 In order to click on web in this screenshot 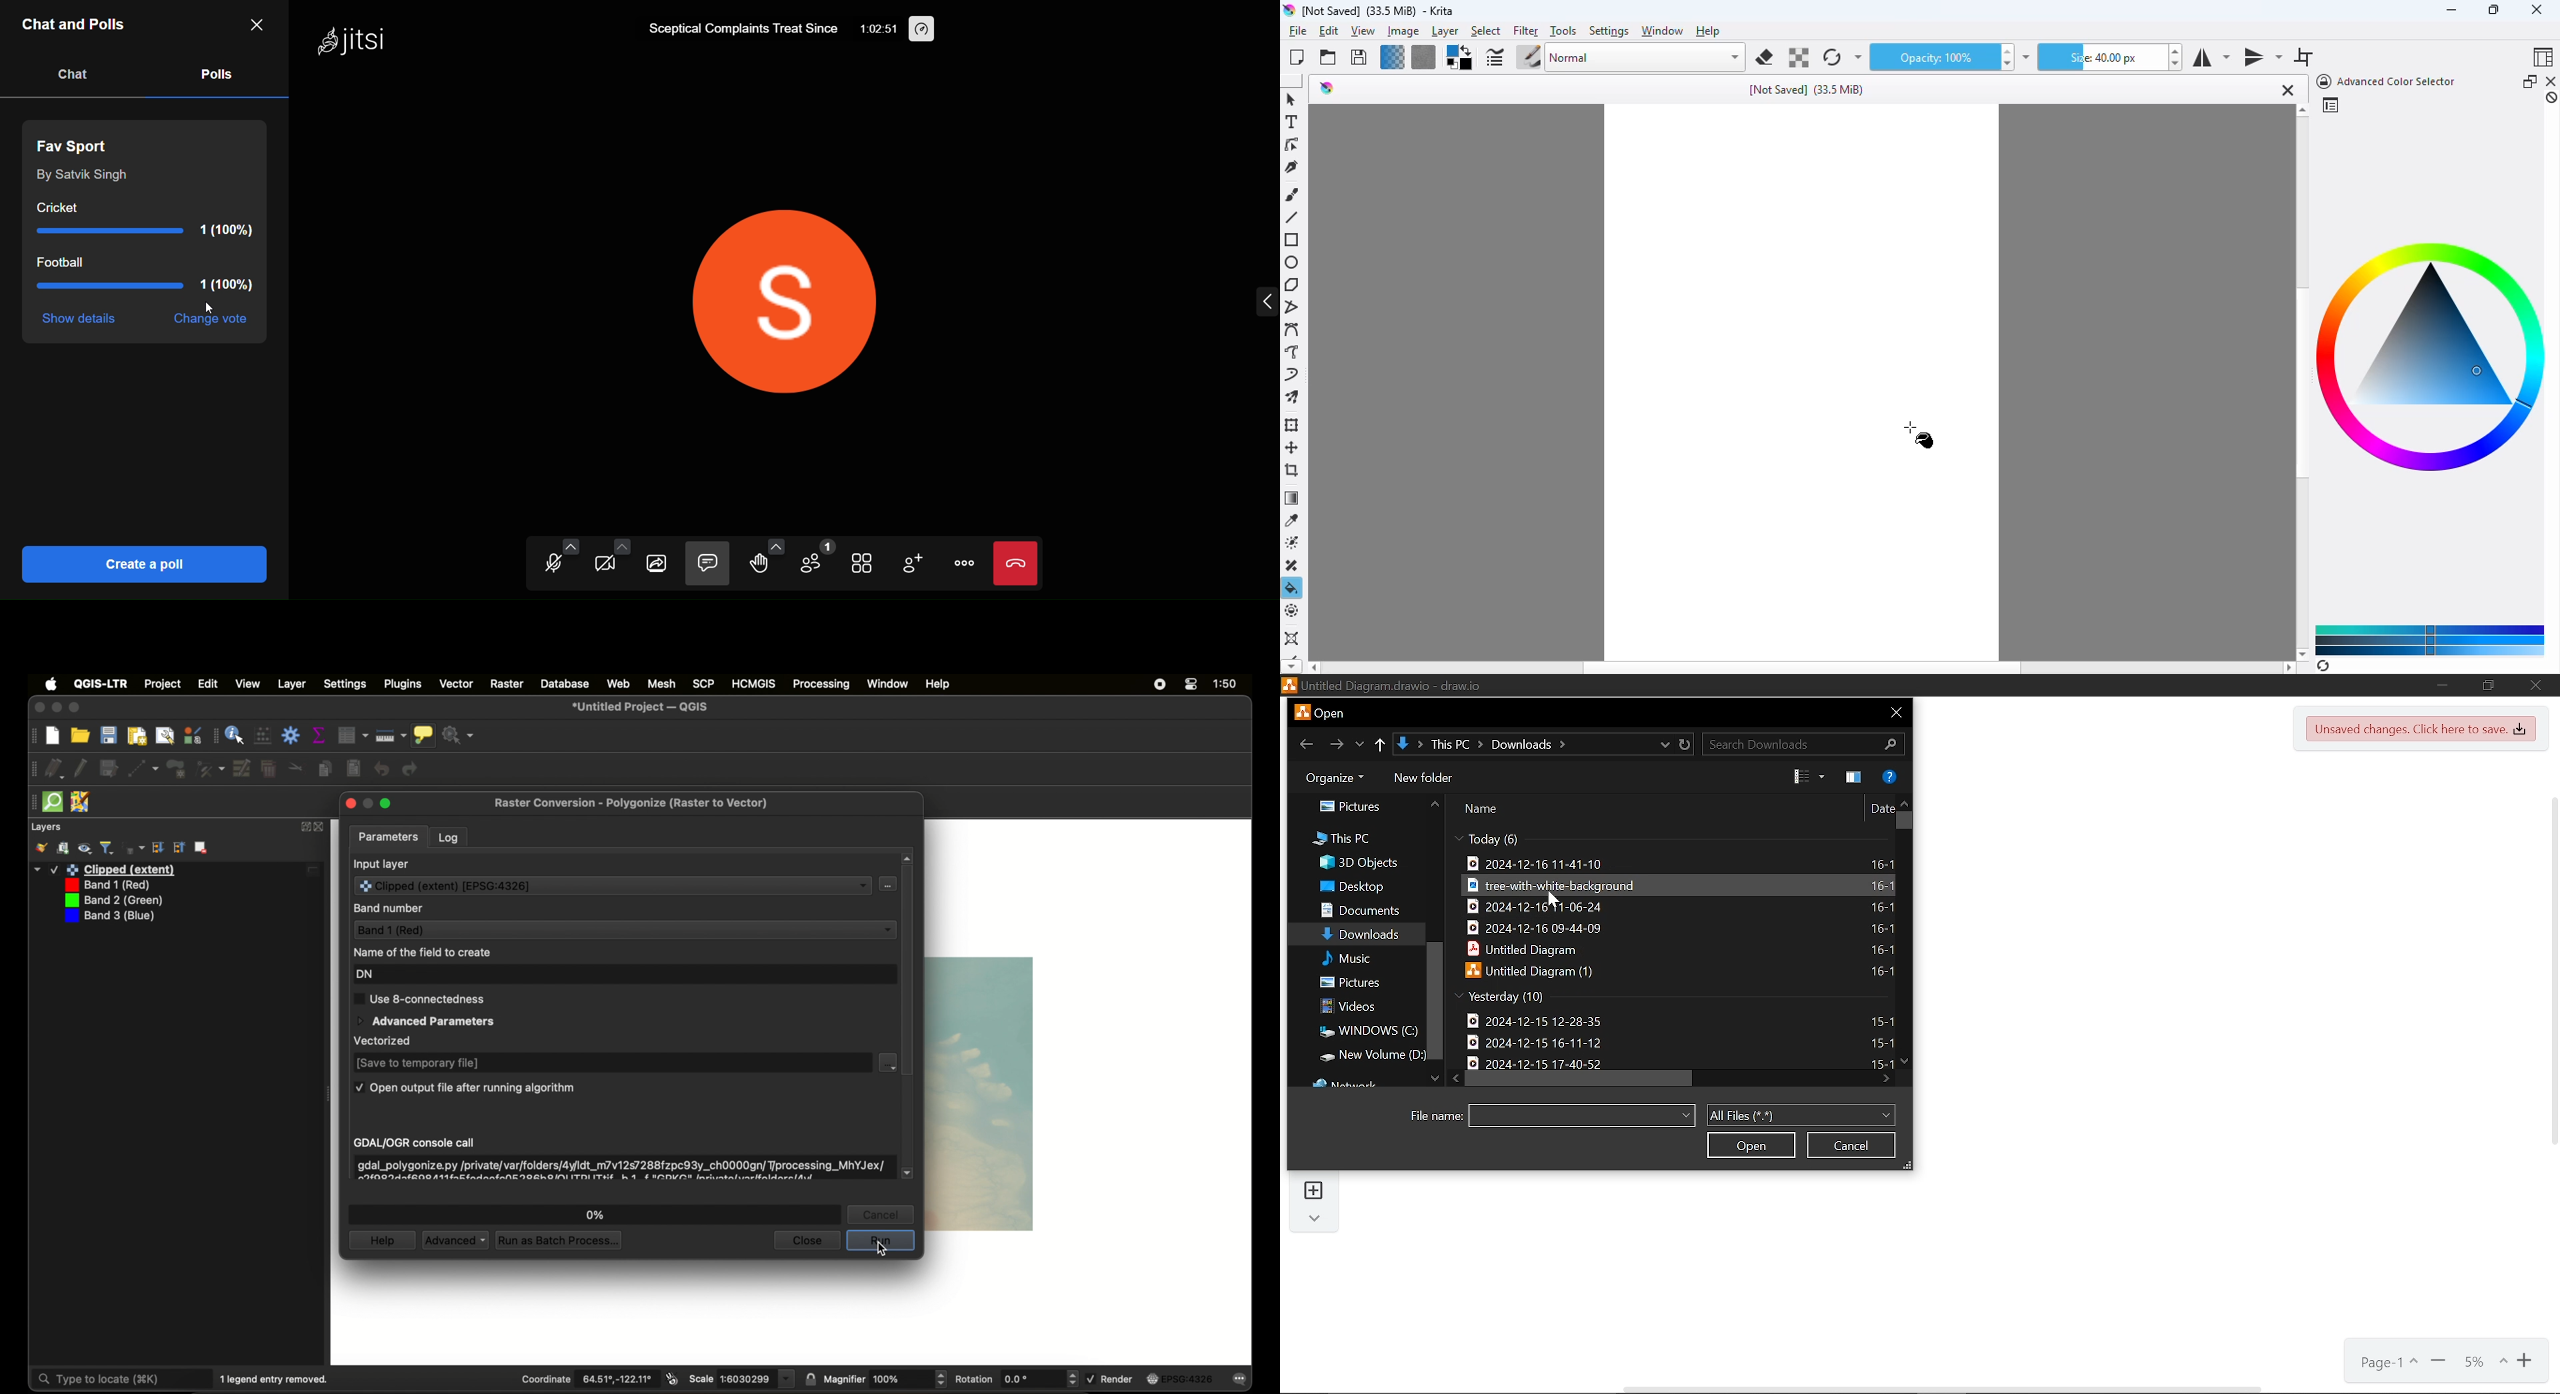, I will do `click(619, 683)`.